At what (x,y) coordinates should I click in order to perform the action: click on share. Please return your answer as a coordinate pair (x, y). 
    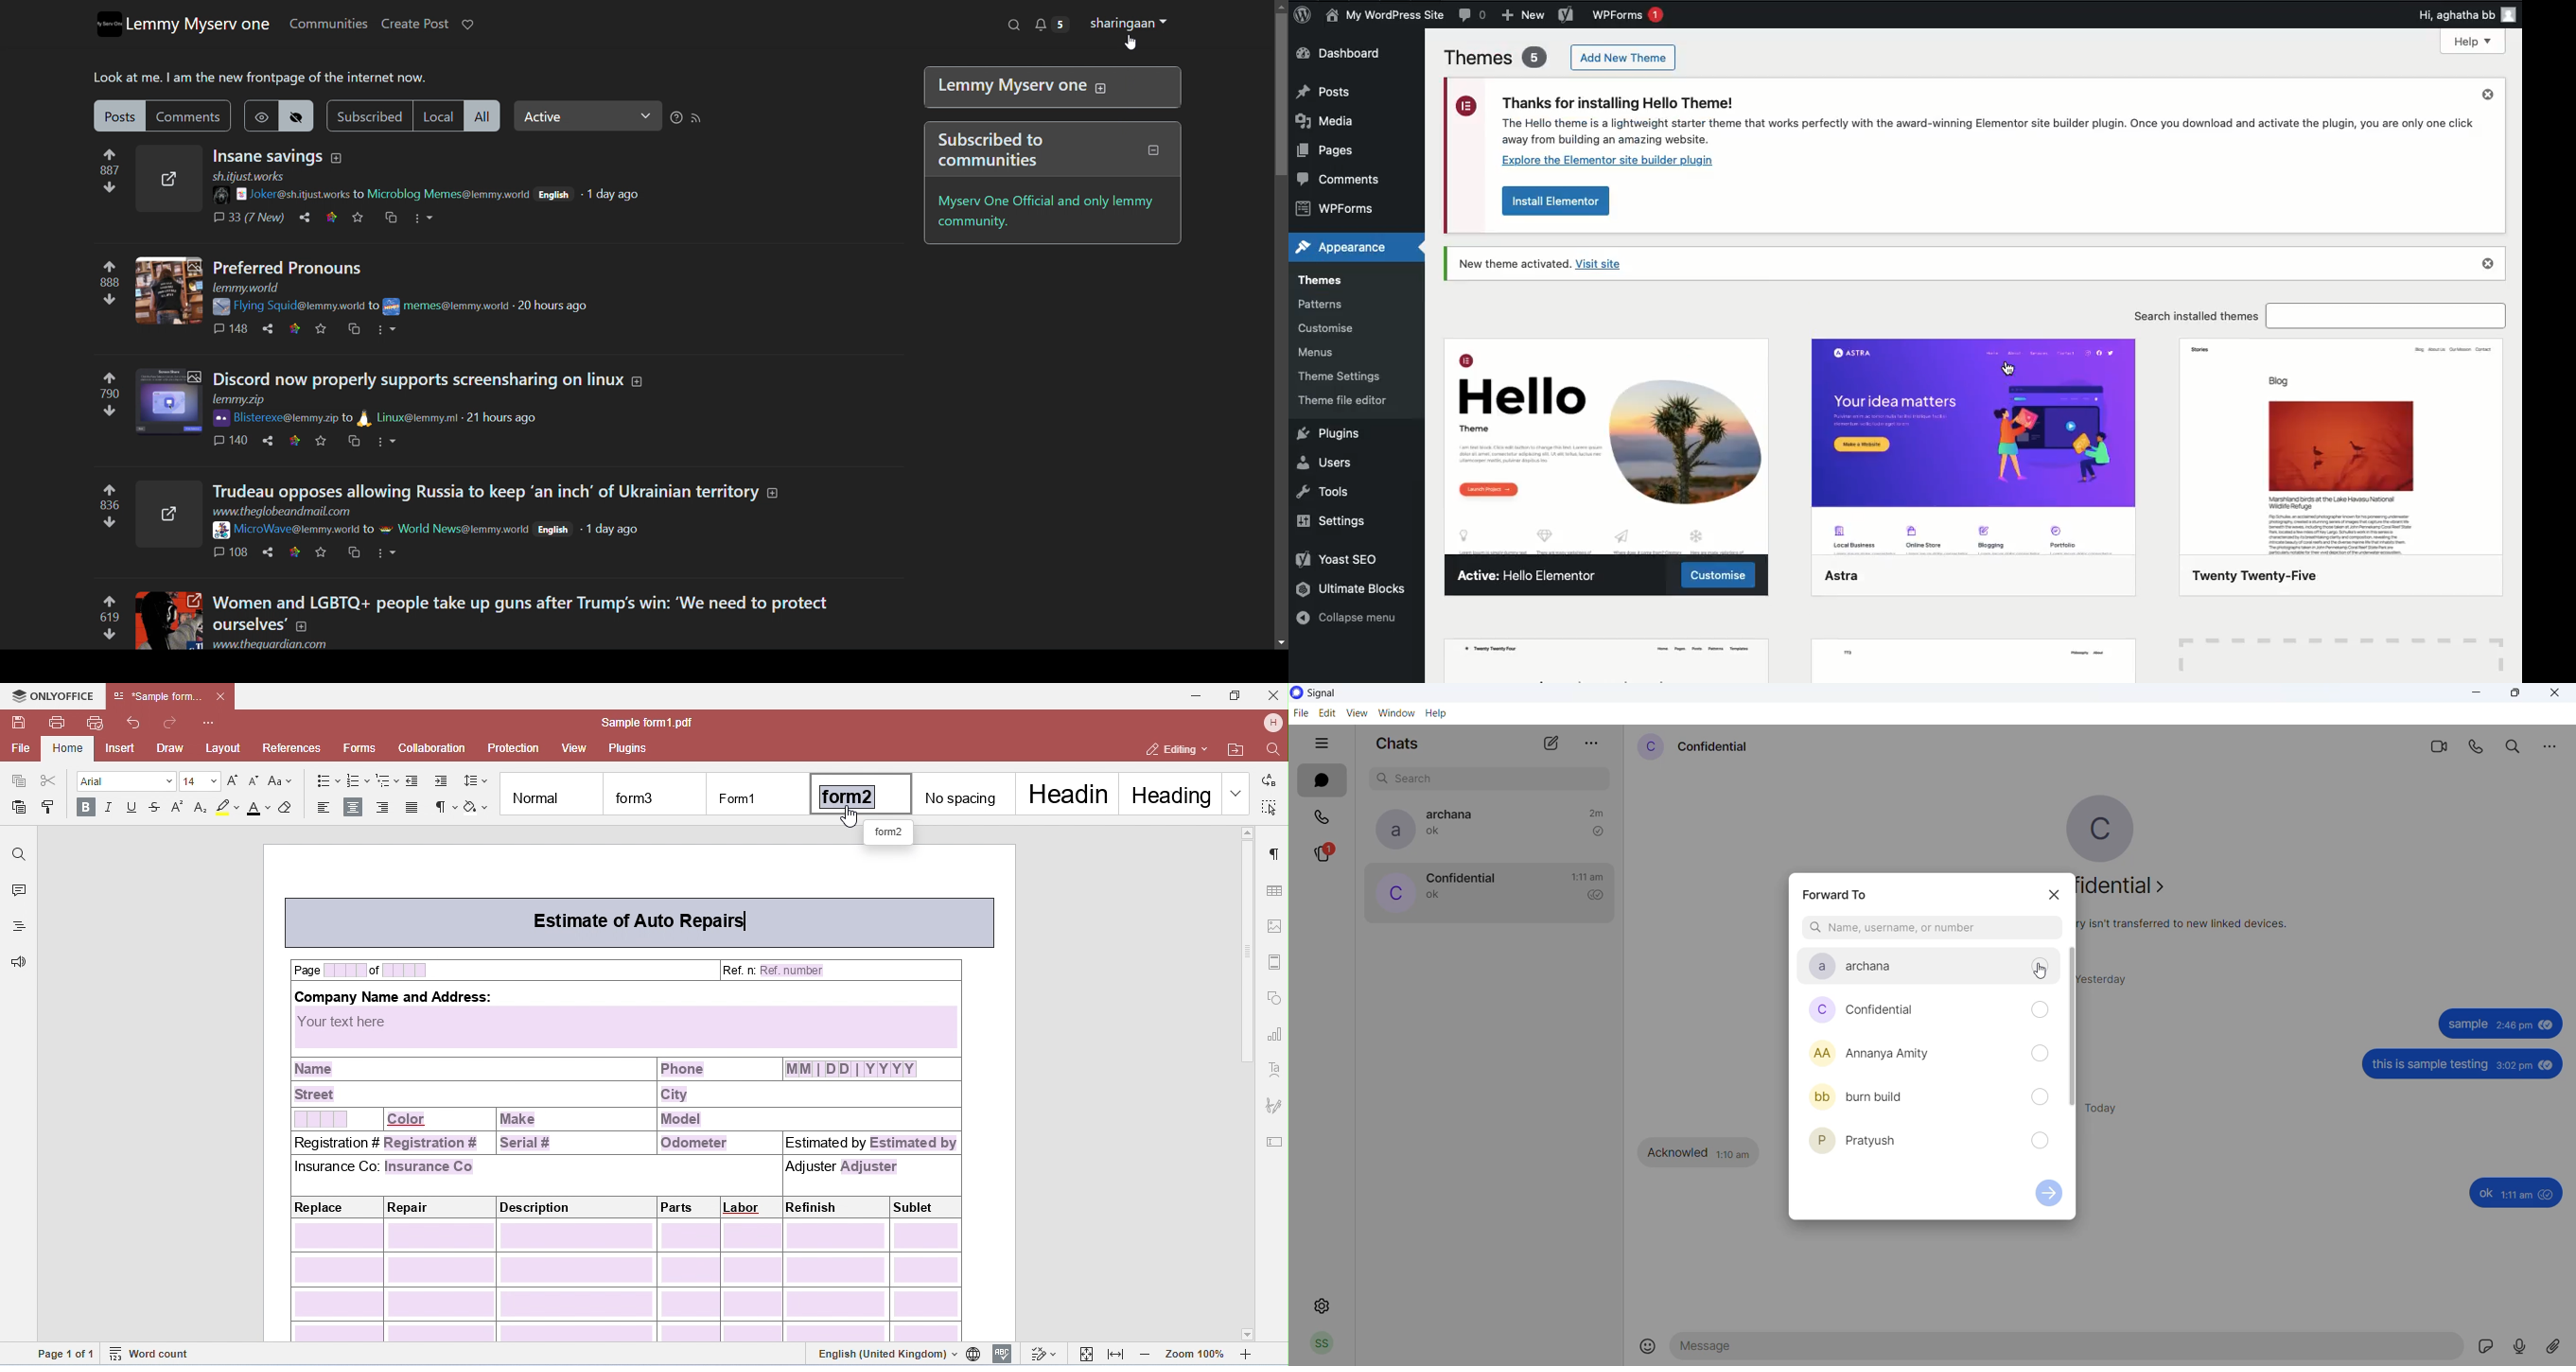
    Looking at the image, I should click on (267, 328).